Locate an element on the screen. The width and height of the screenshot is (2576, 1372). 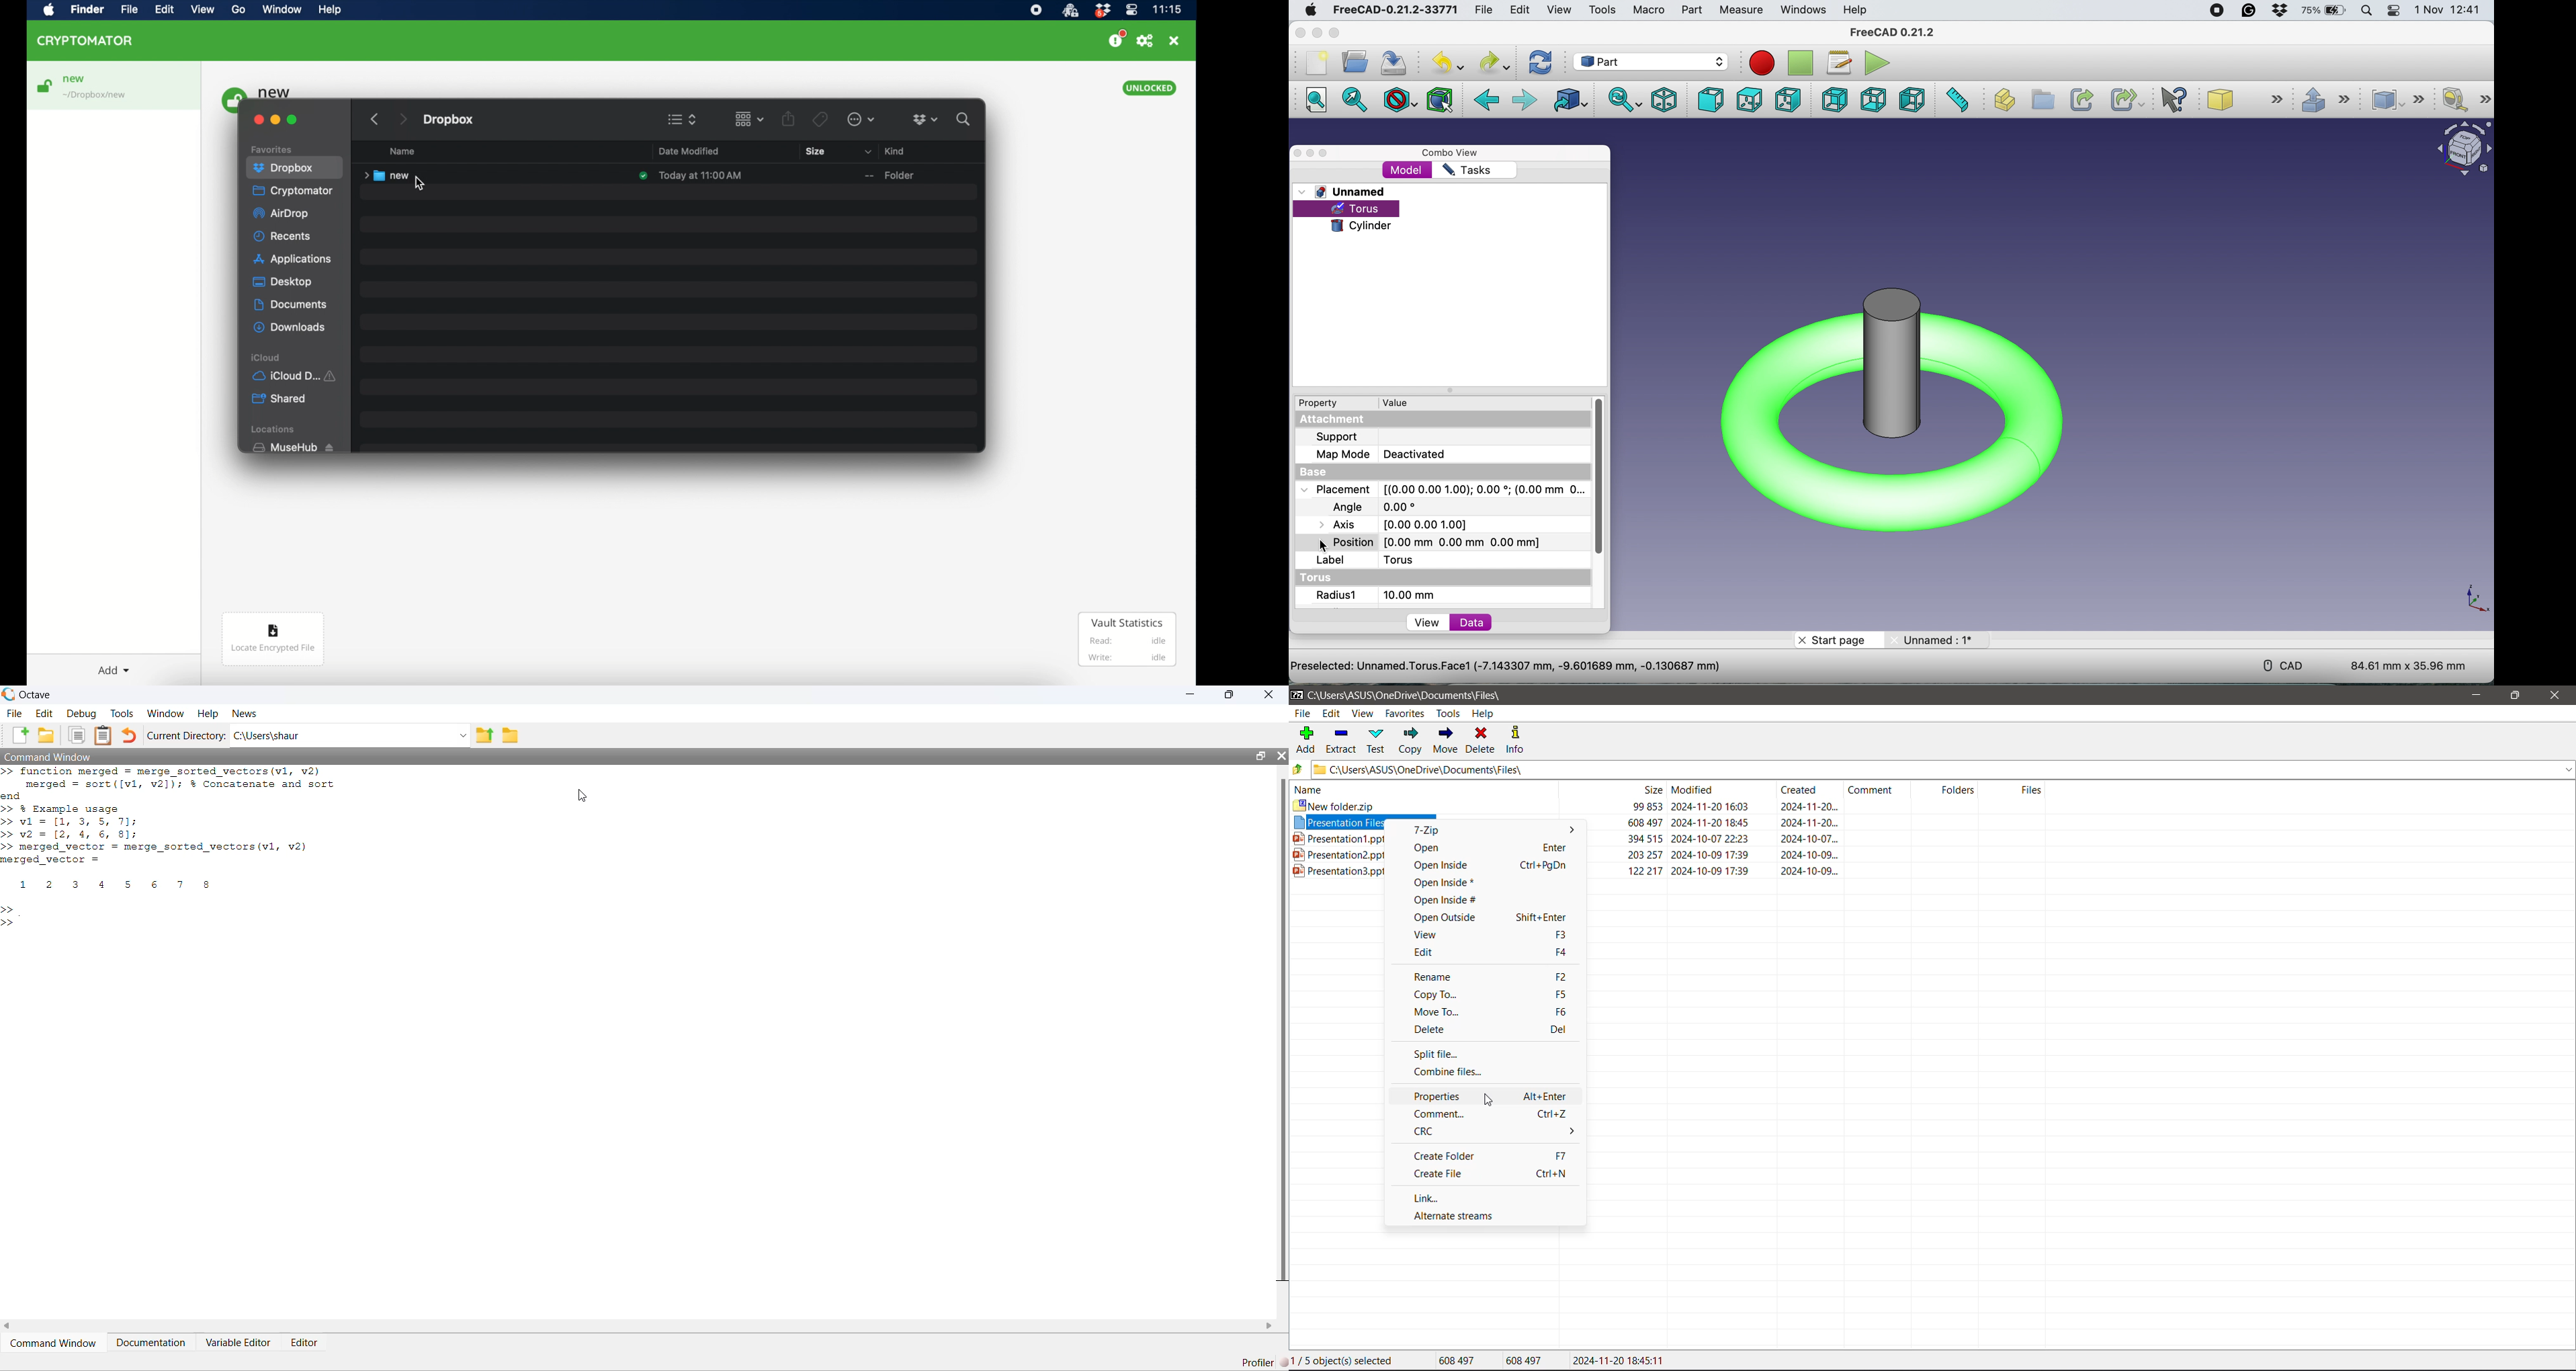
close is located at coordinates (1299, 152).